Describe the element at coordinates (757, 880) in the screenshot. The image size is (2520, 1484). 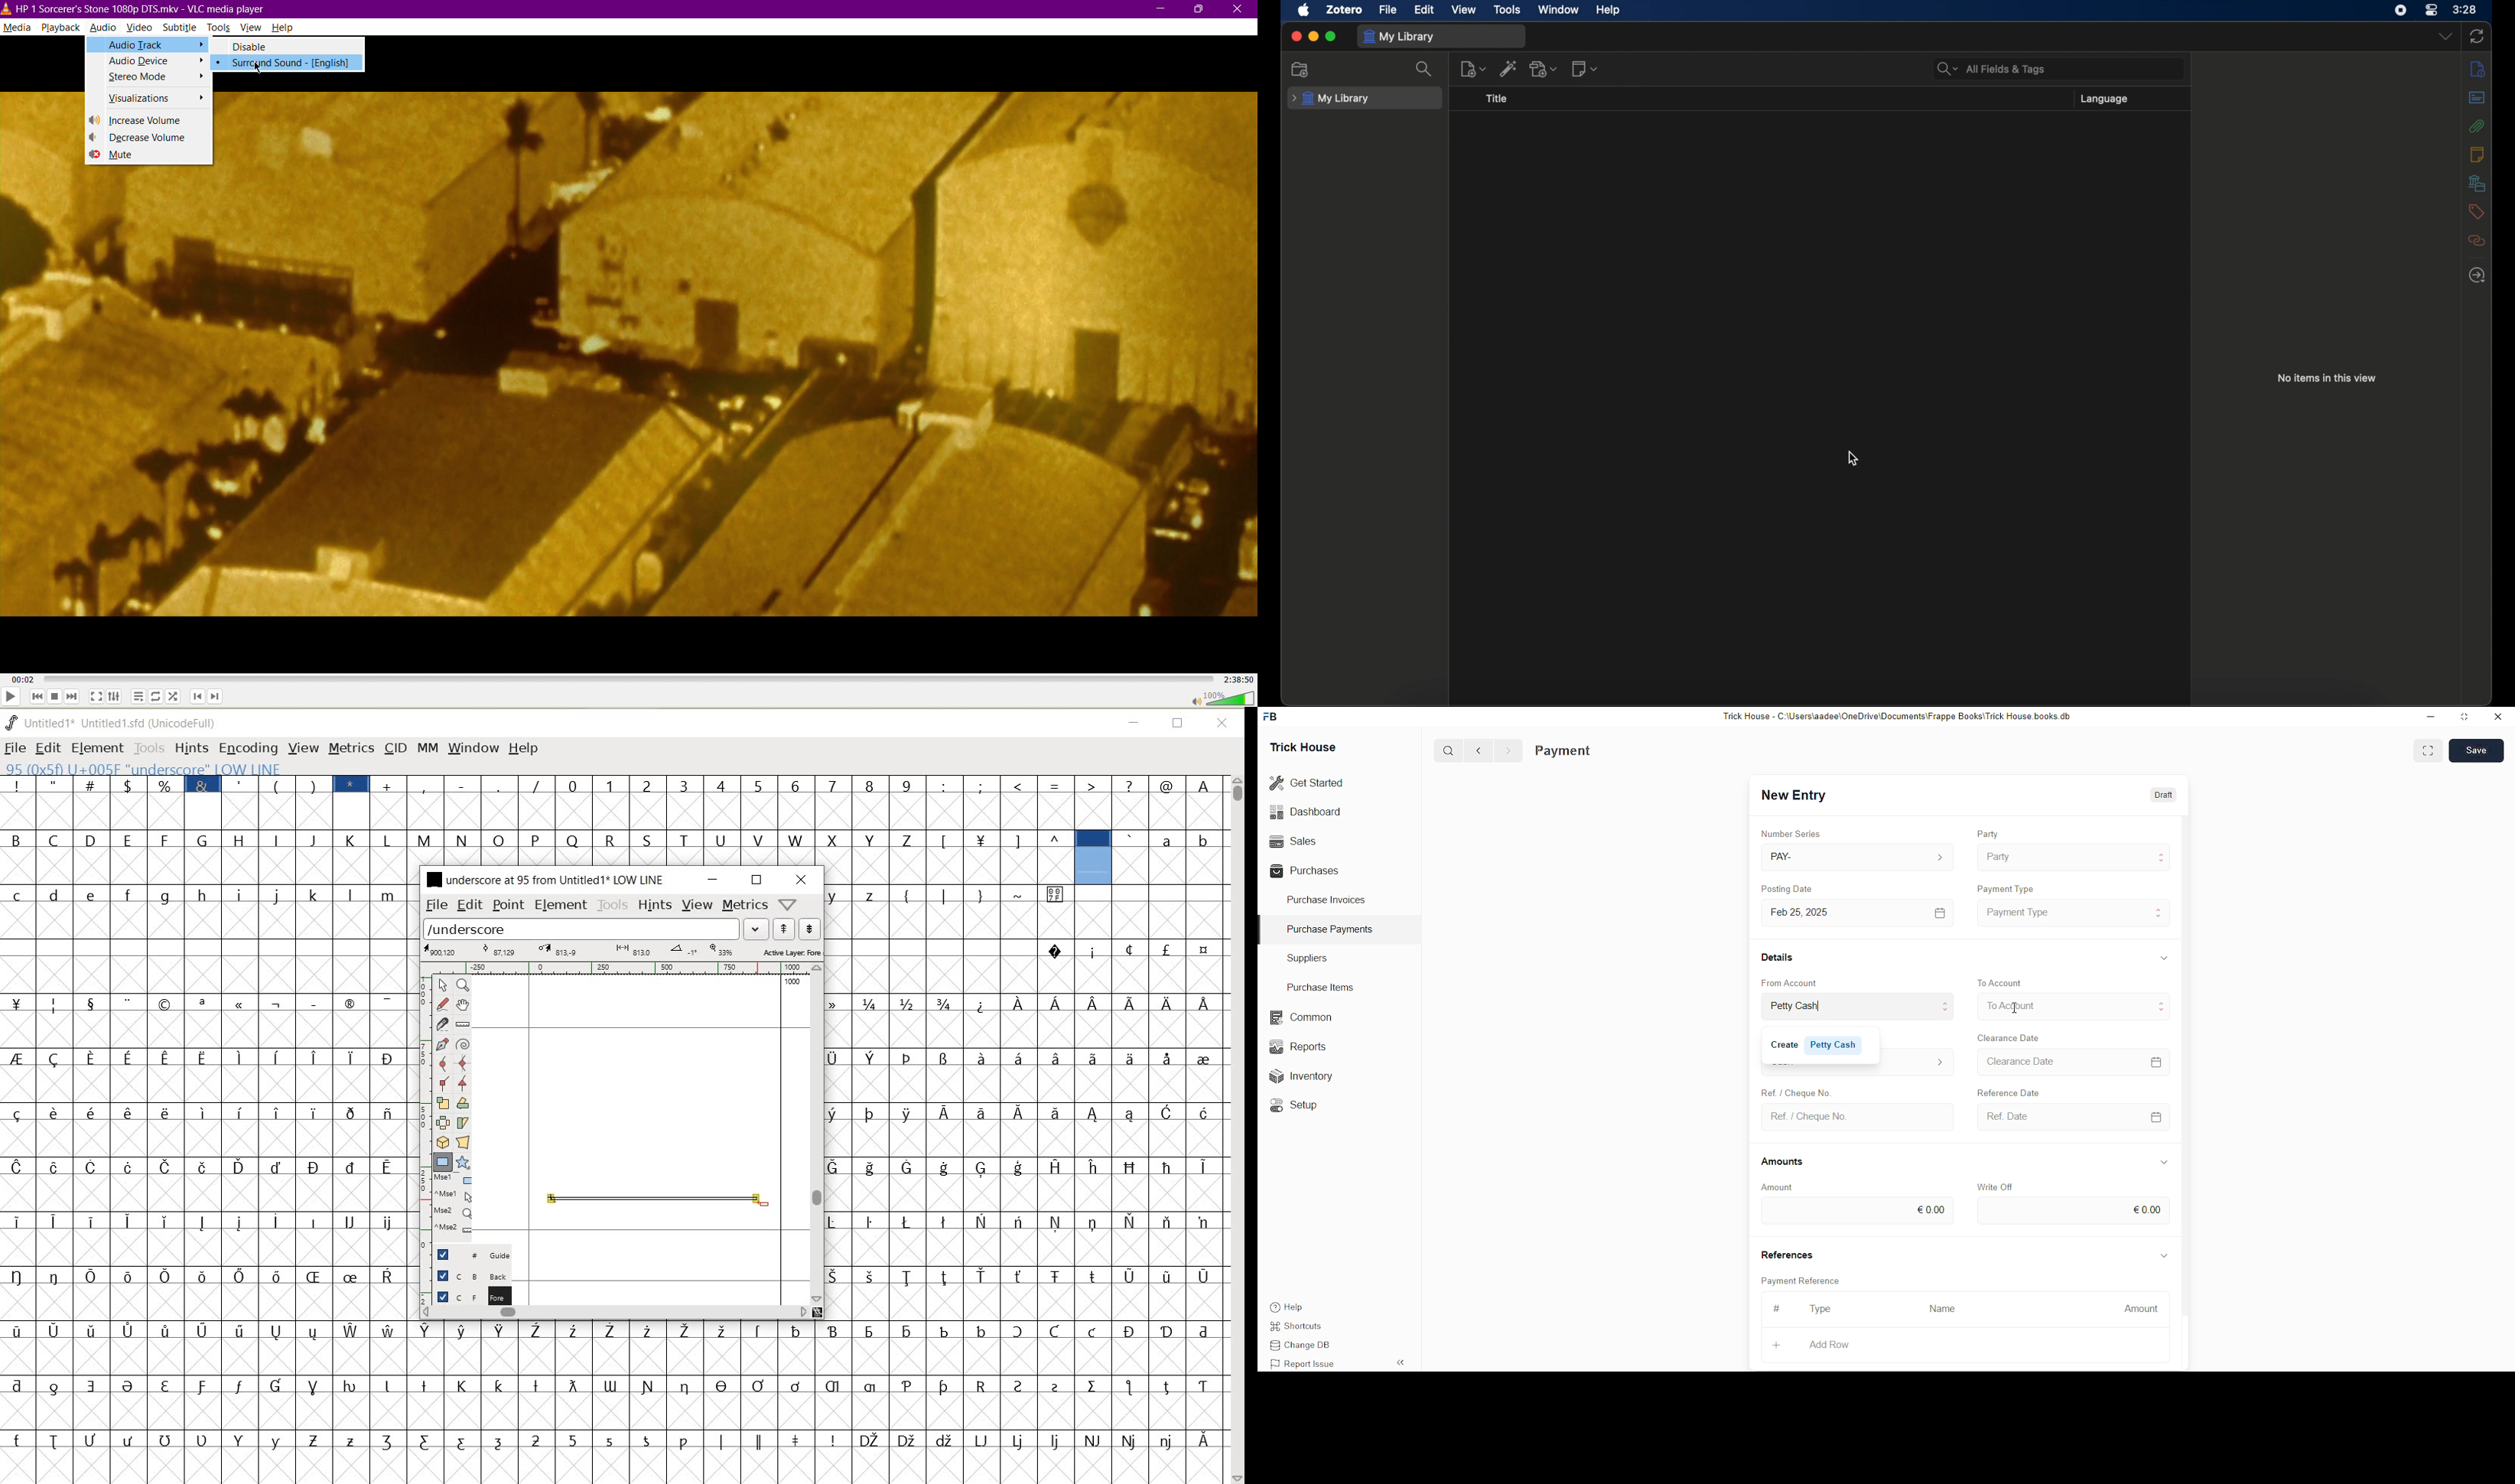
I see `RESTORE` at that location.